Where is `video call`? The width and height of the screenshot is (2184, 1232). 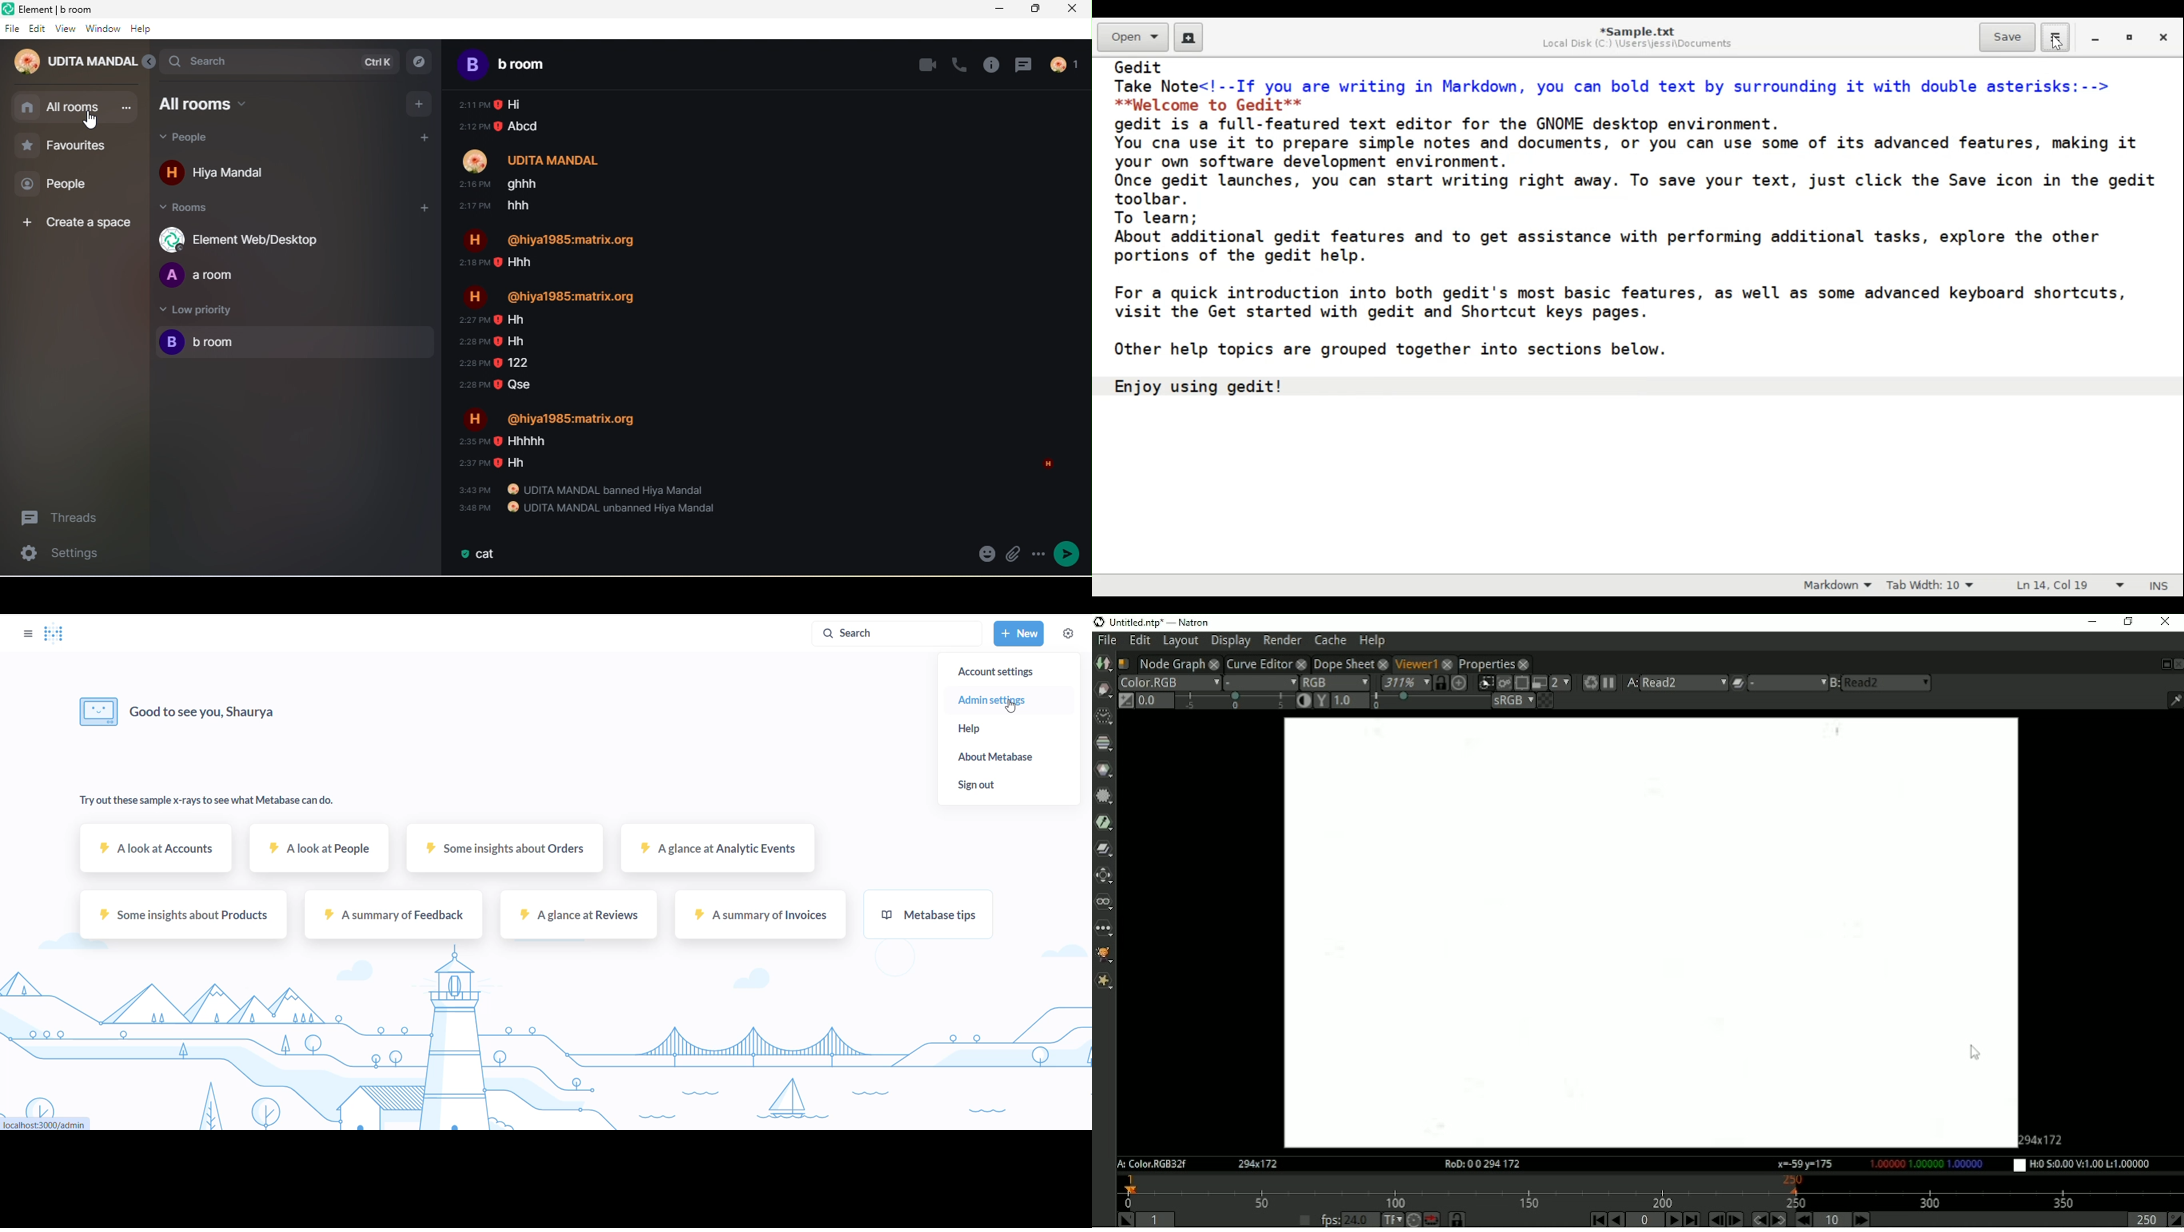
video call is located at coordinates (927, 64).